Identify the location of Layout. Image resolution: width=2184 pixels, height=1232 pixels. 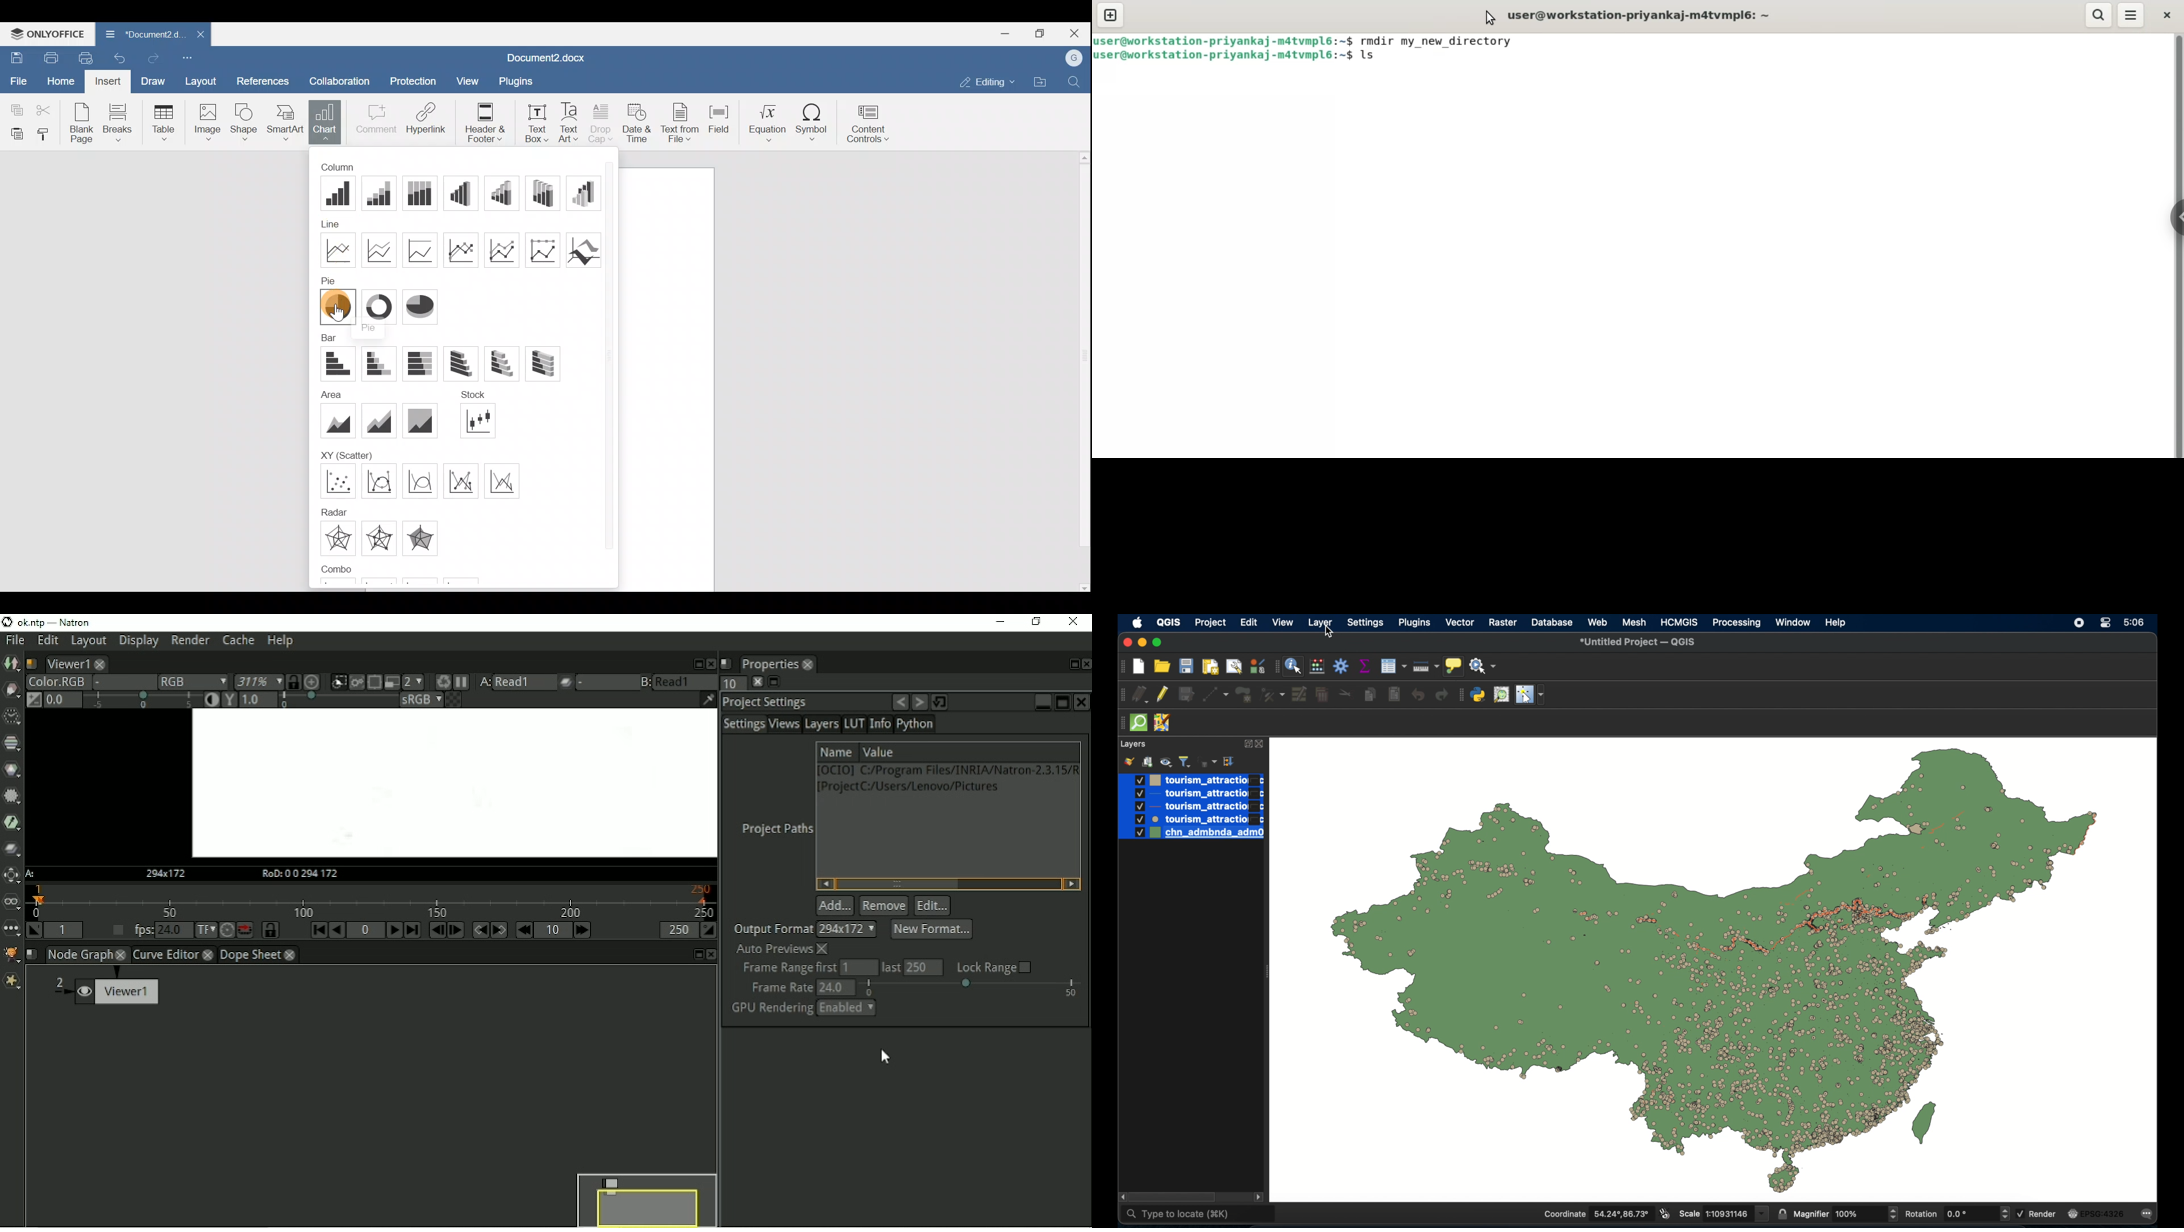
(201, 82).